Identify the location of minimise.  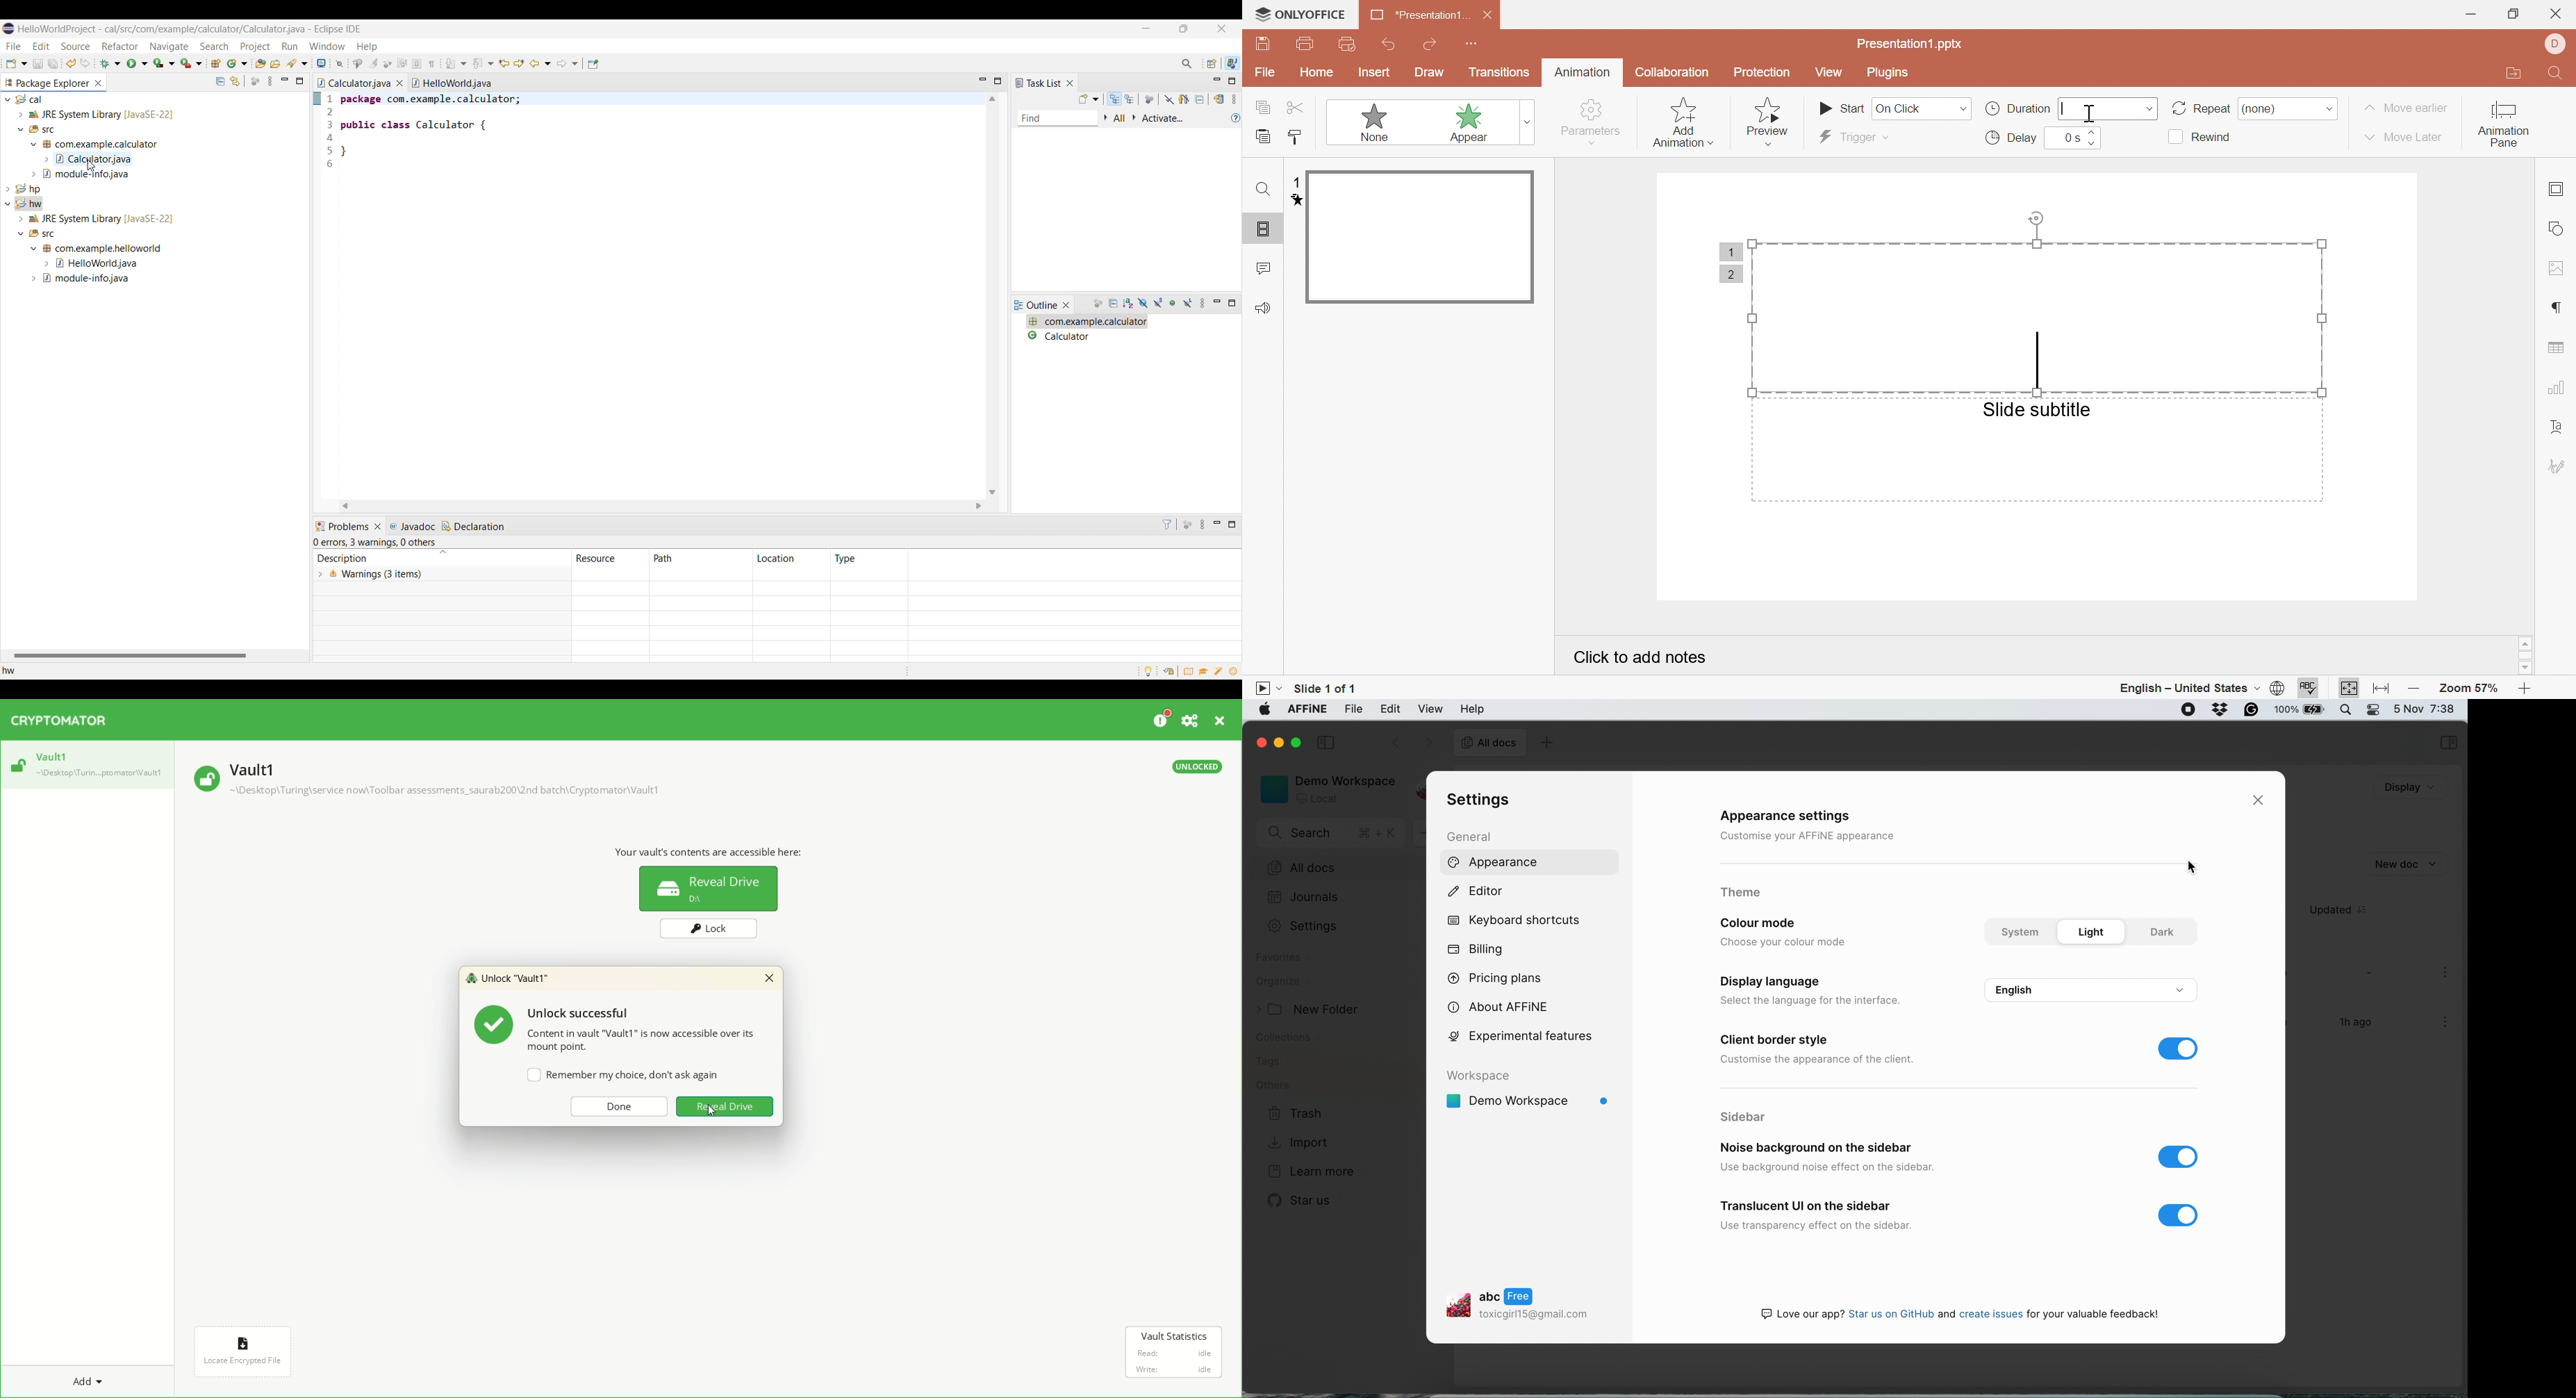
(1278, 740).